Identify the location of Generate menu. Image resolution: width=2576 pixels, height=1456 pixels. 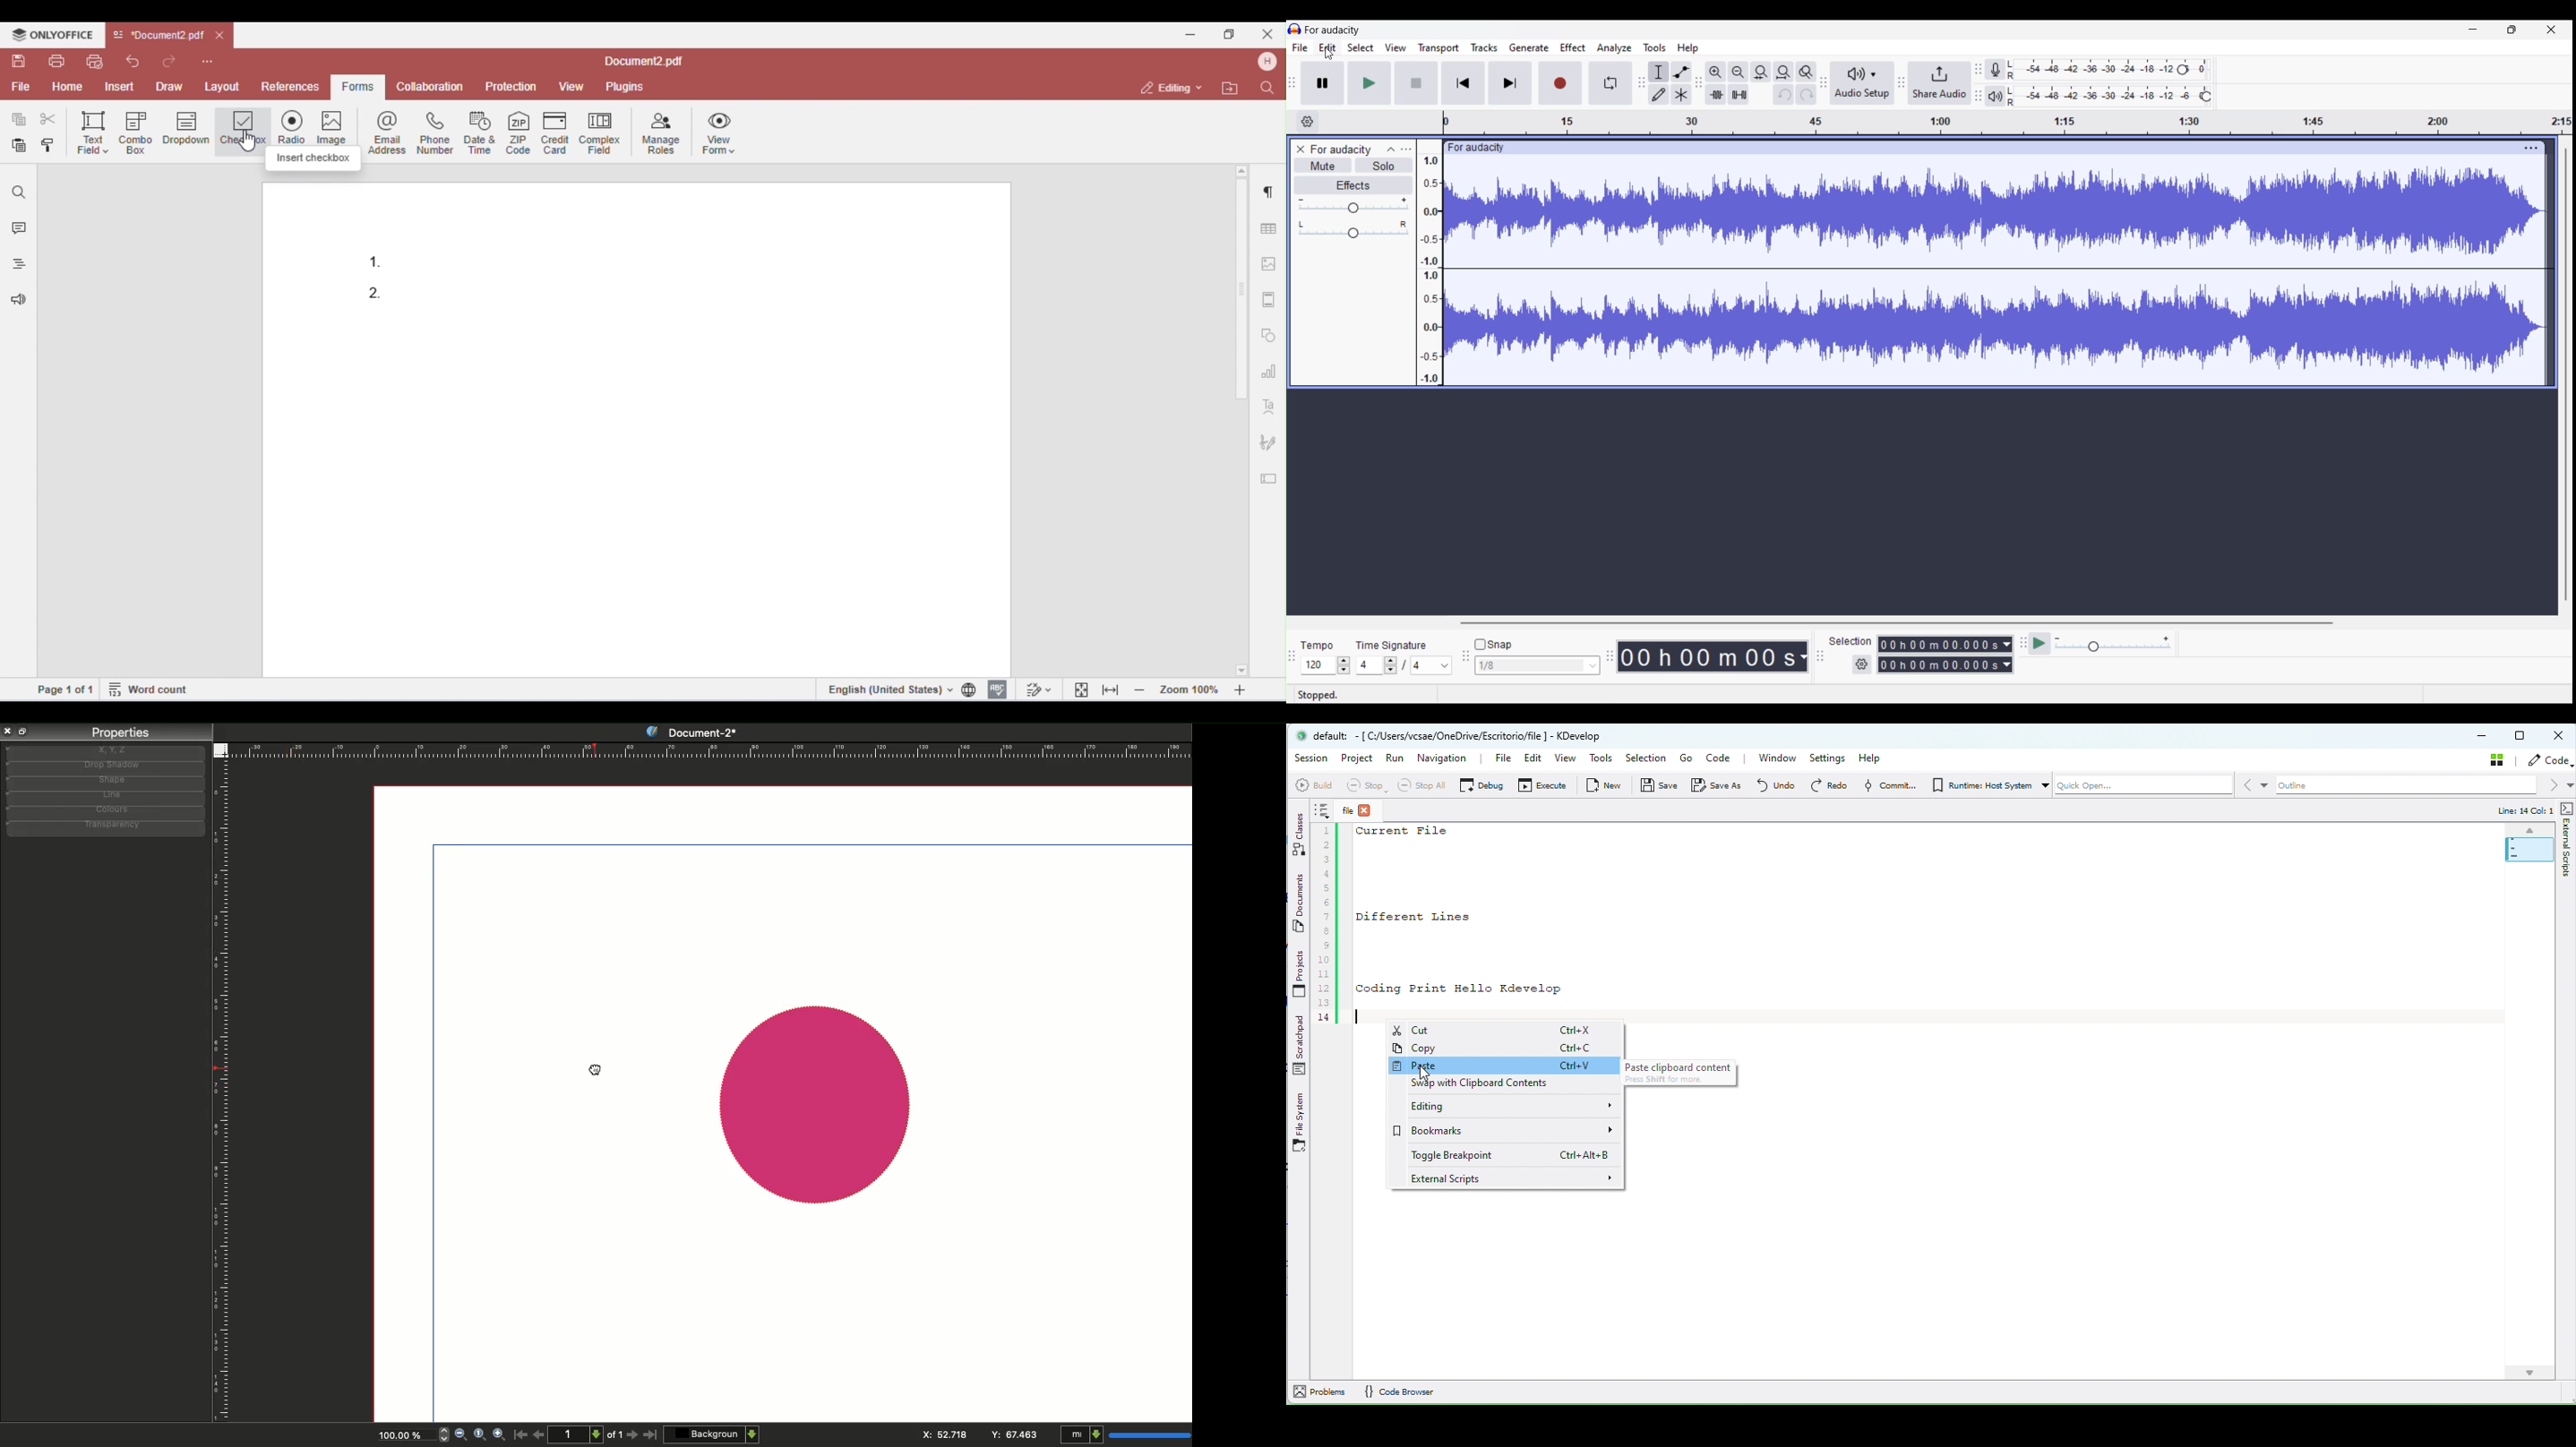
(1529, 48).